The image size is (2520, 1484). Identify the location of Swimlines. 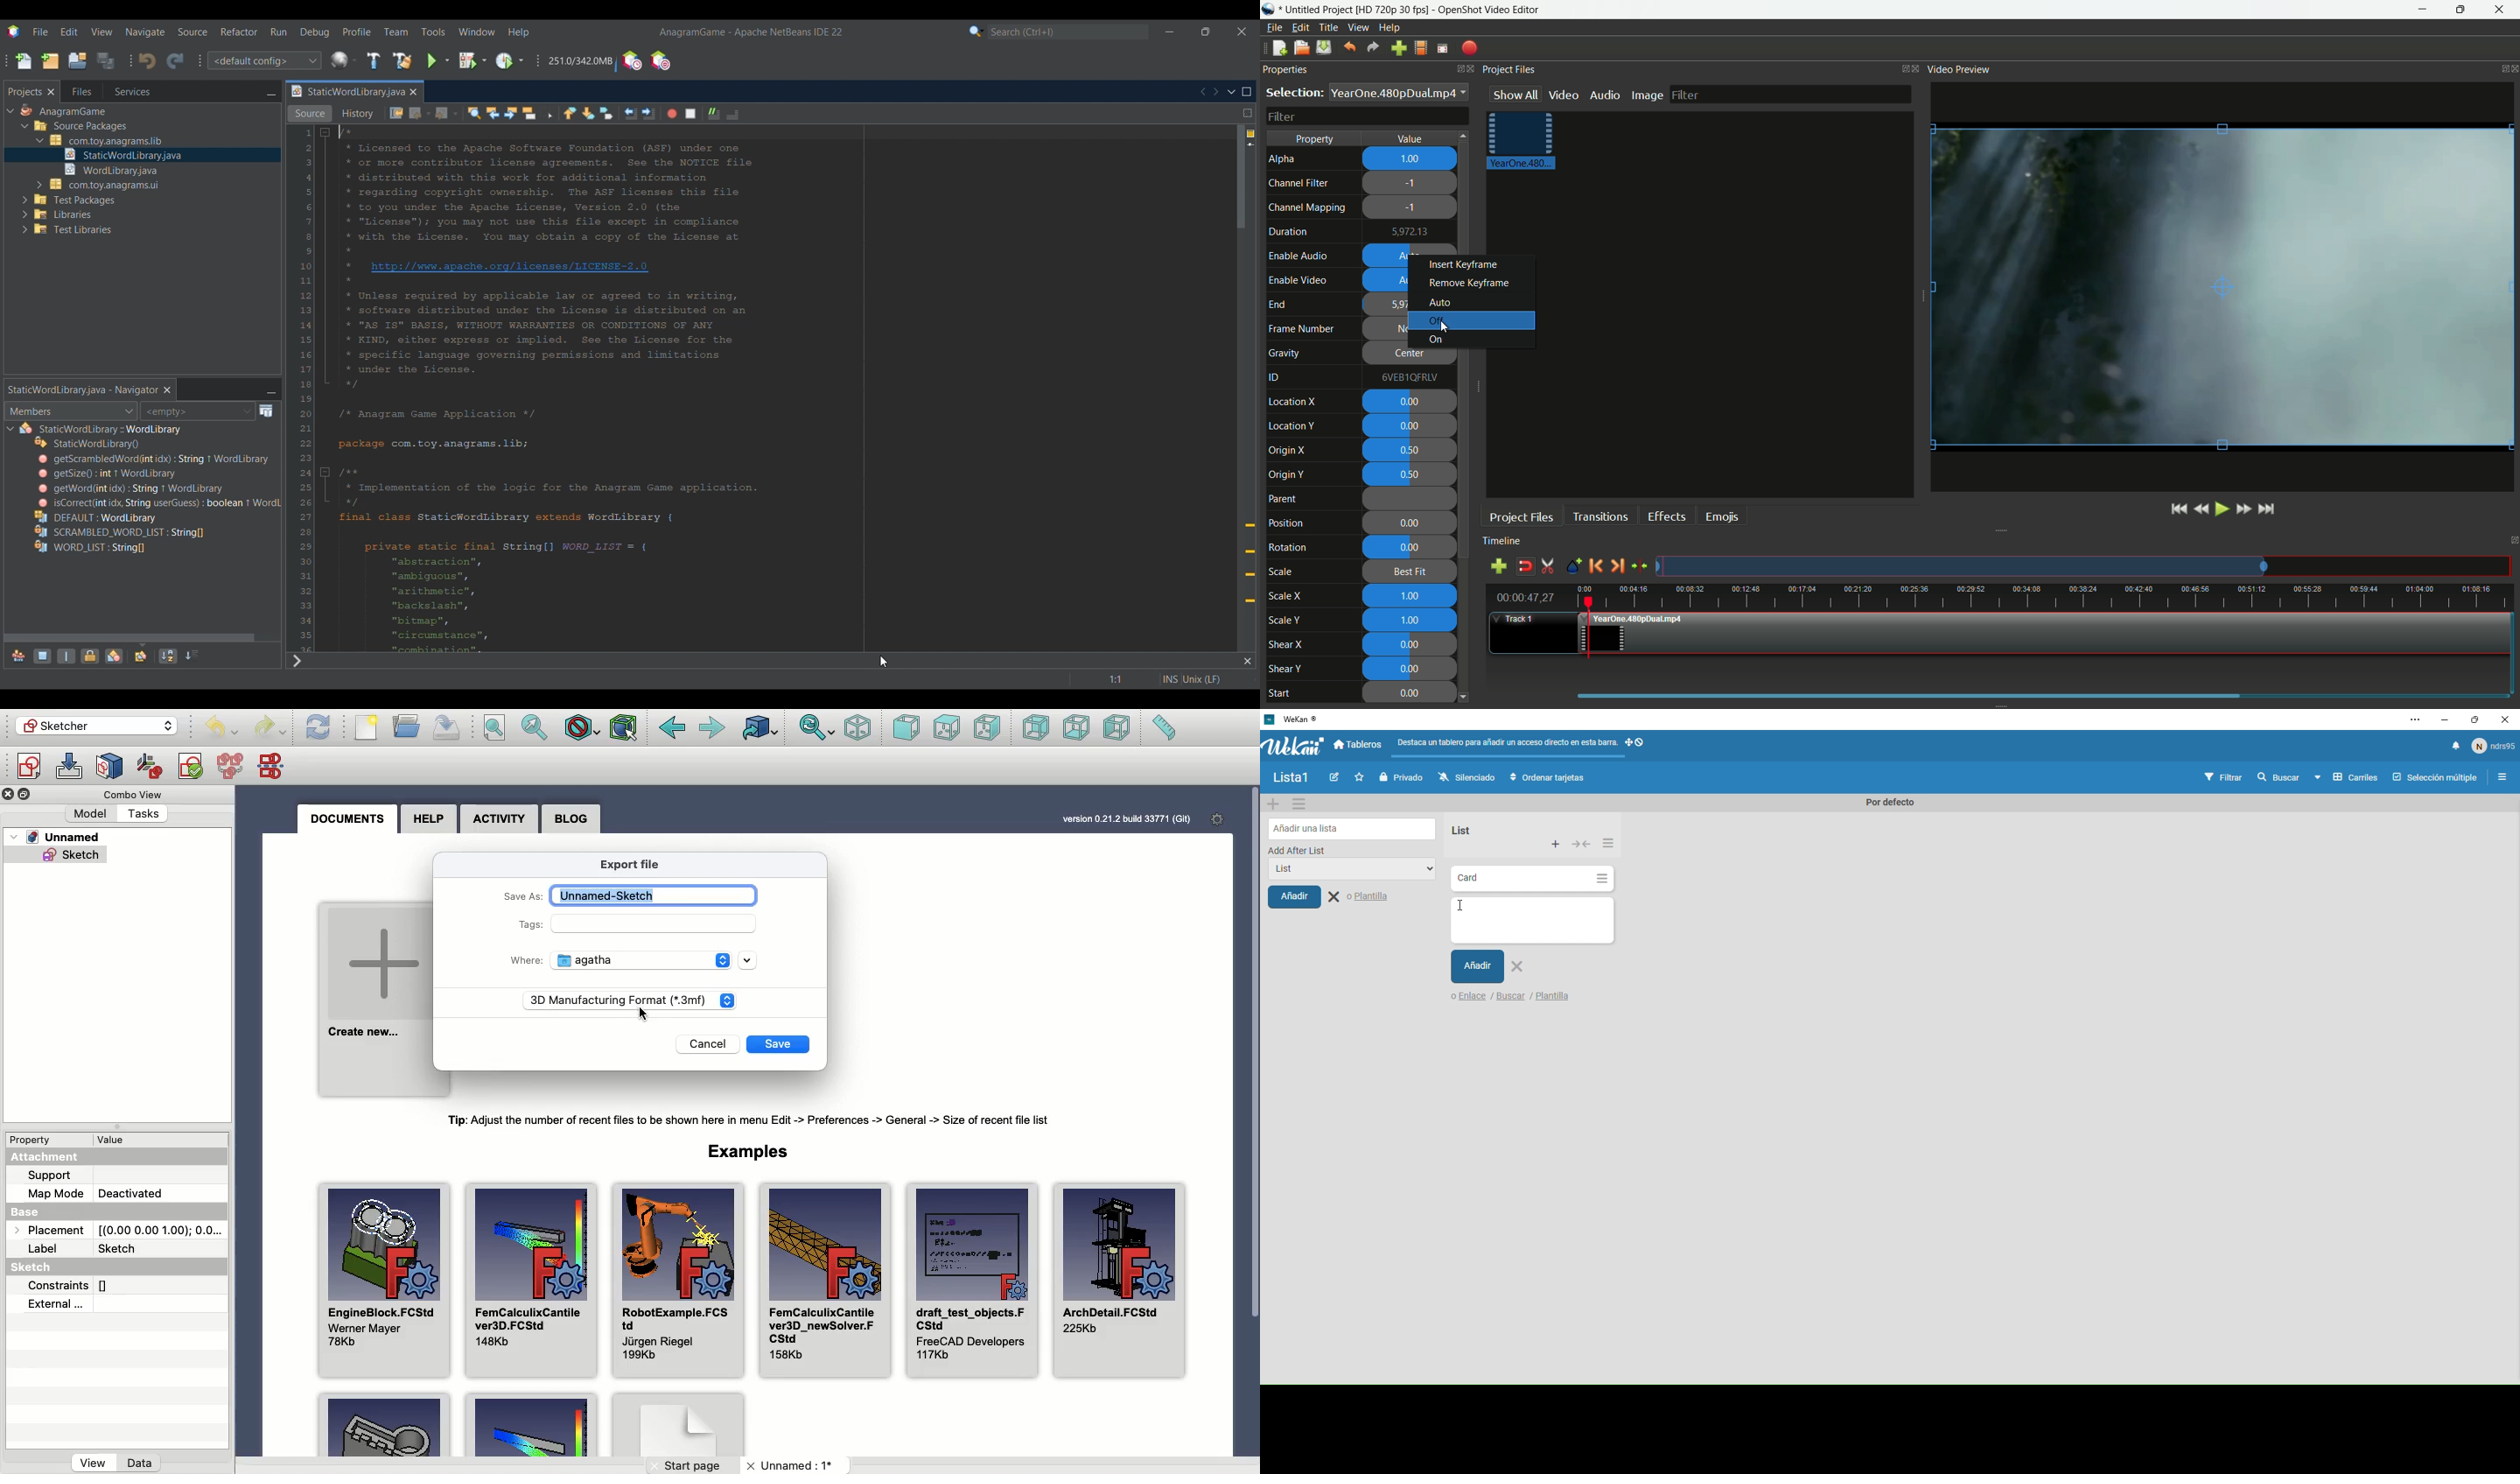
(2345, 779).